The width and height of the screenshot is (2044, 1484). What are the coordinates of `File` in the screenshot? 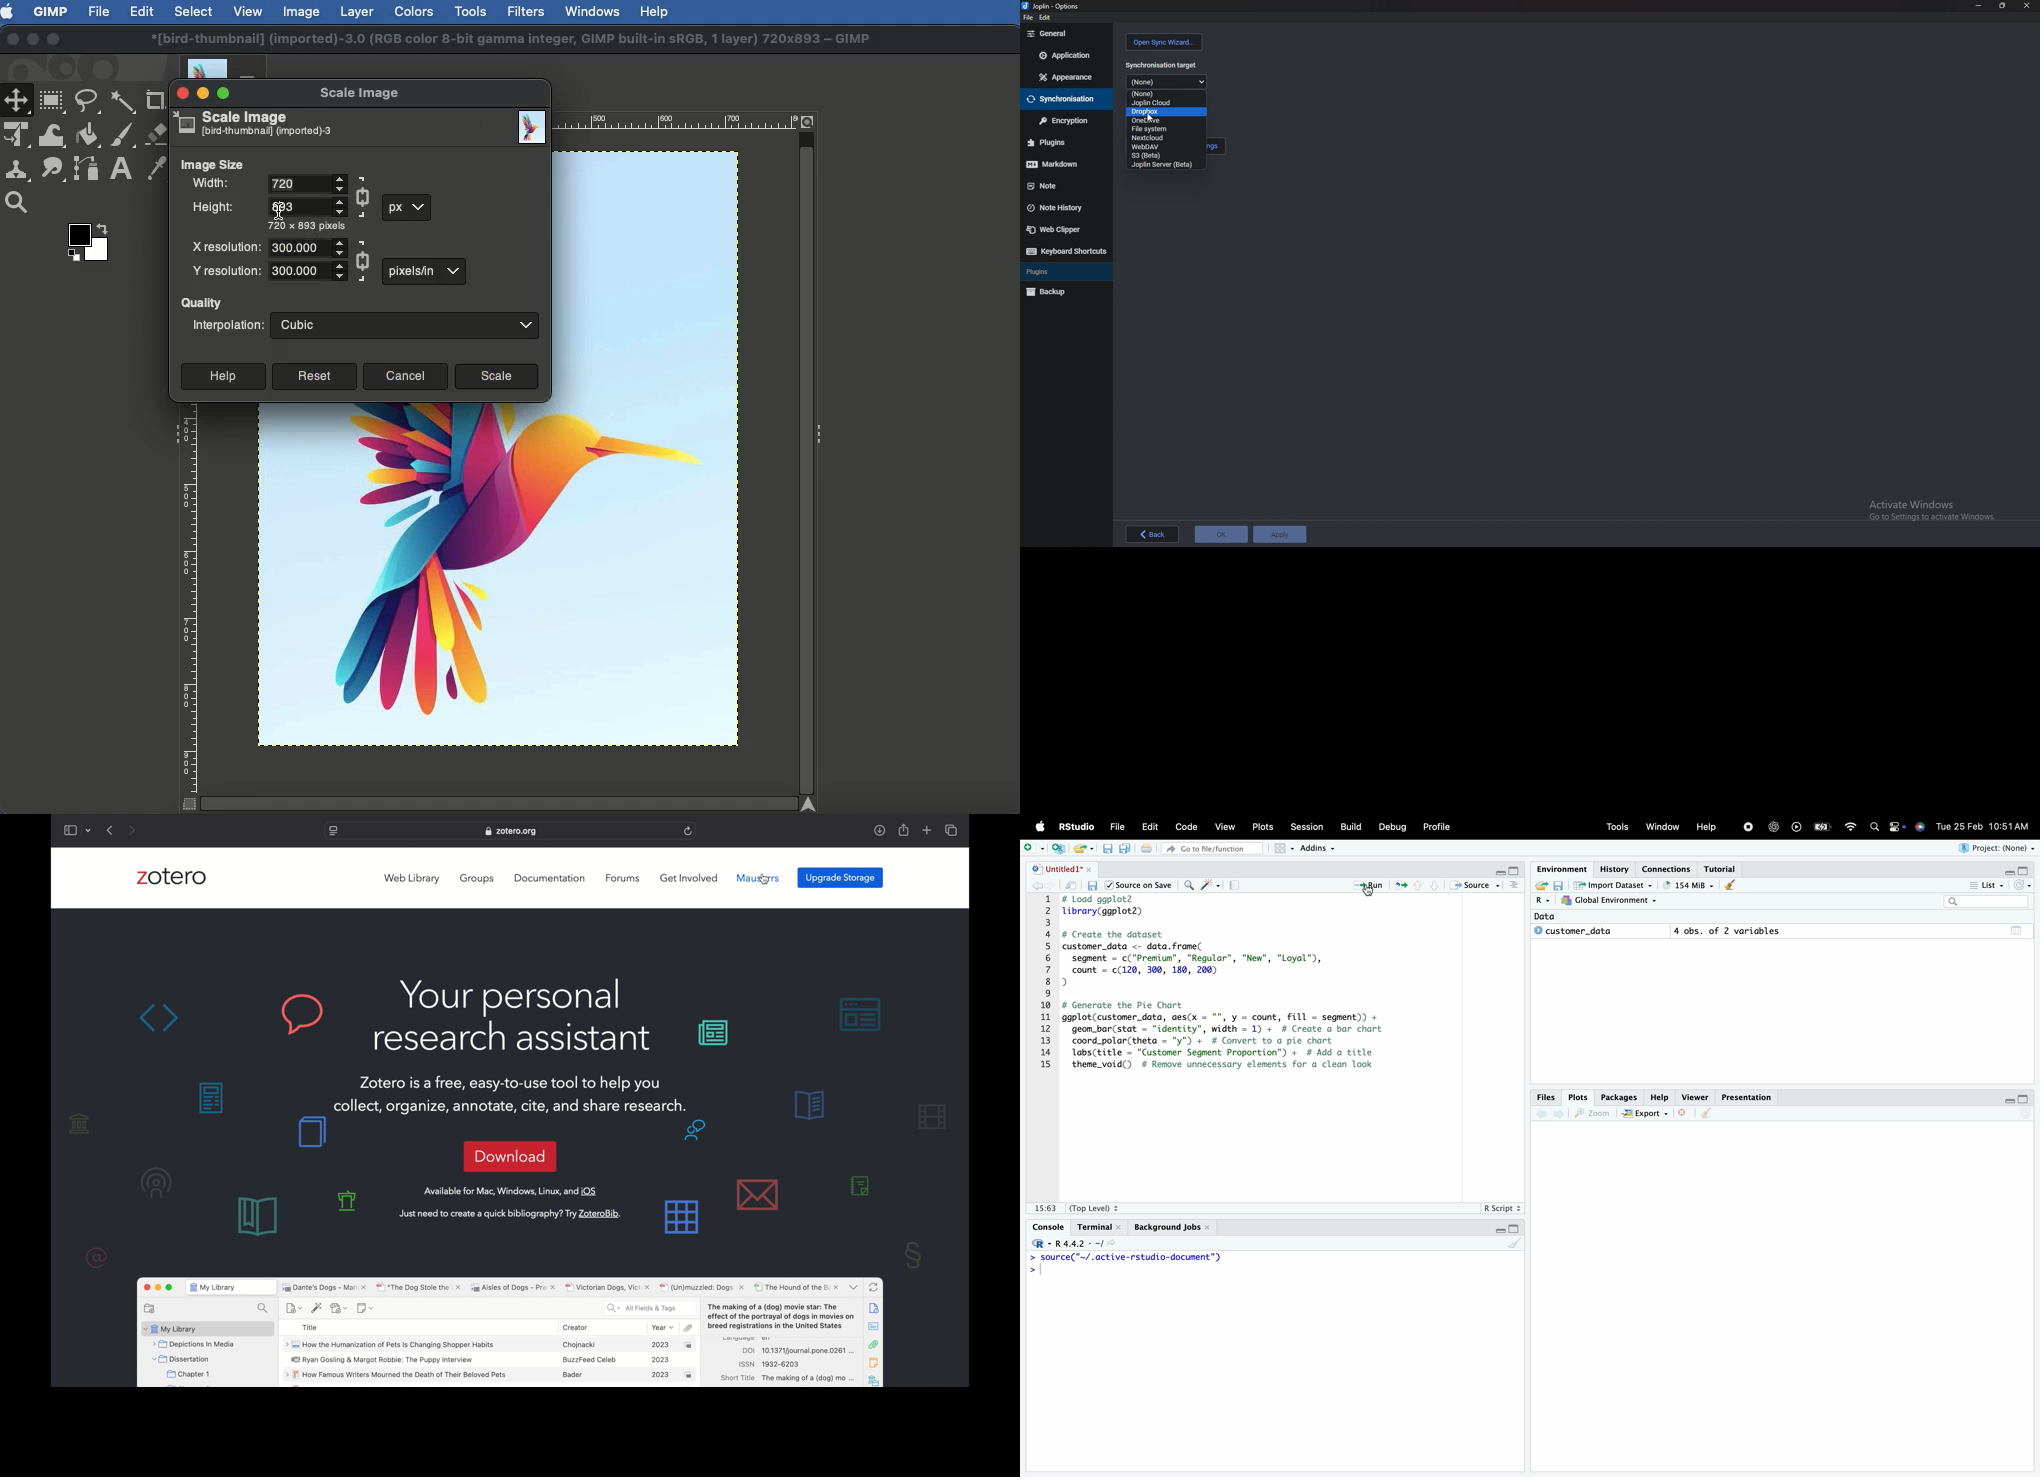 It's located at (1120, 827).